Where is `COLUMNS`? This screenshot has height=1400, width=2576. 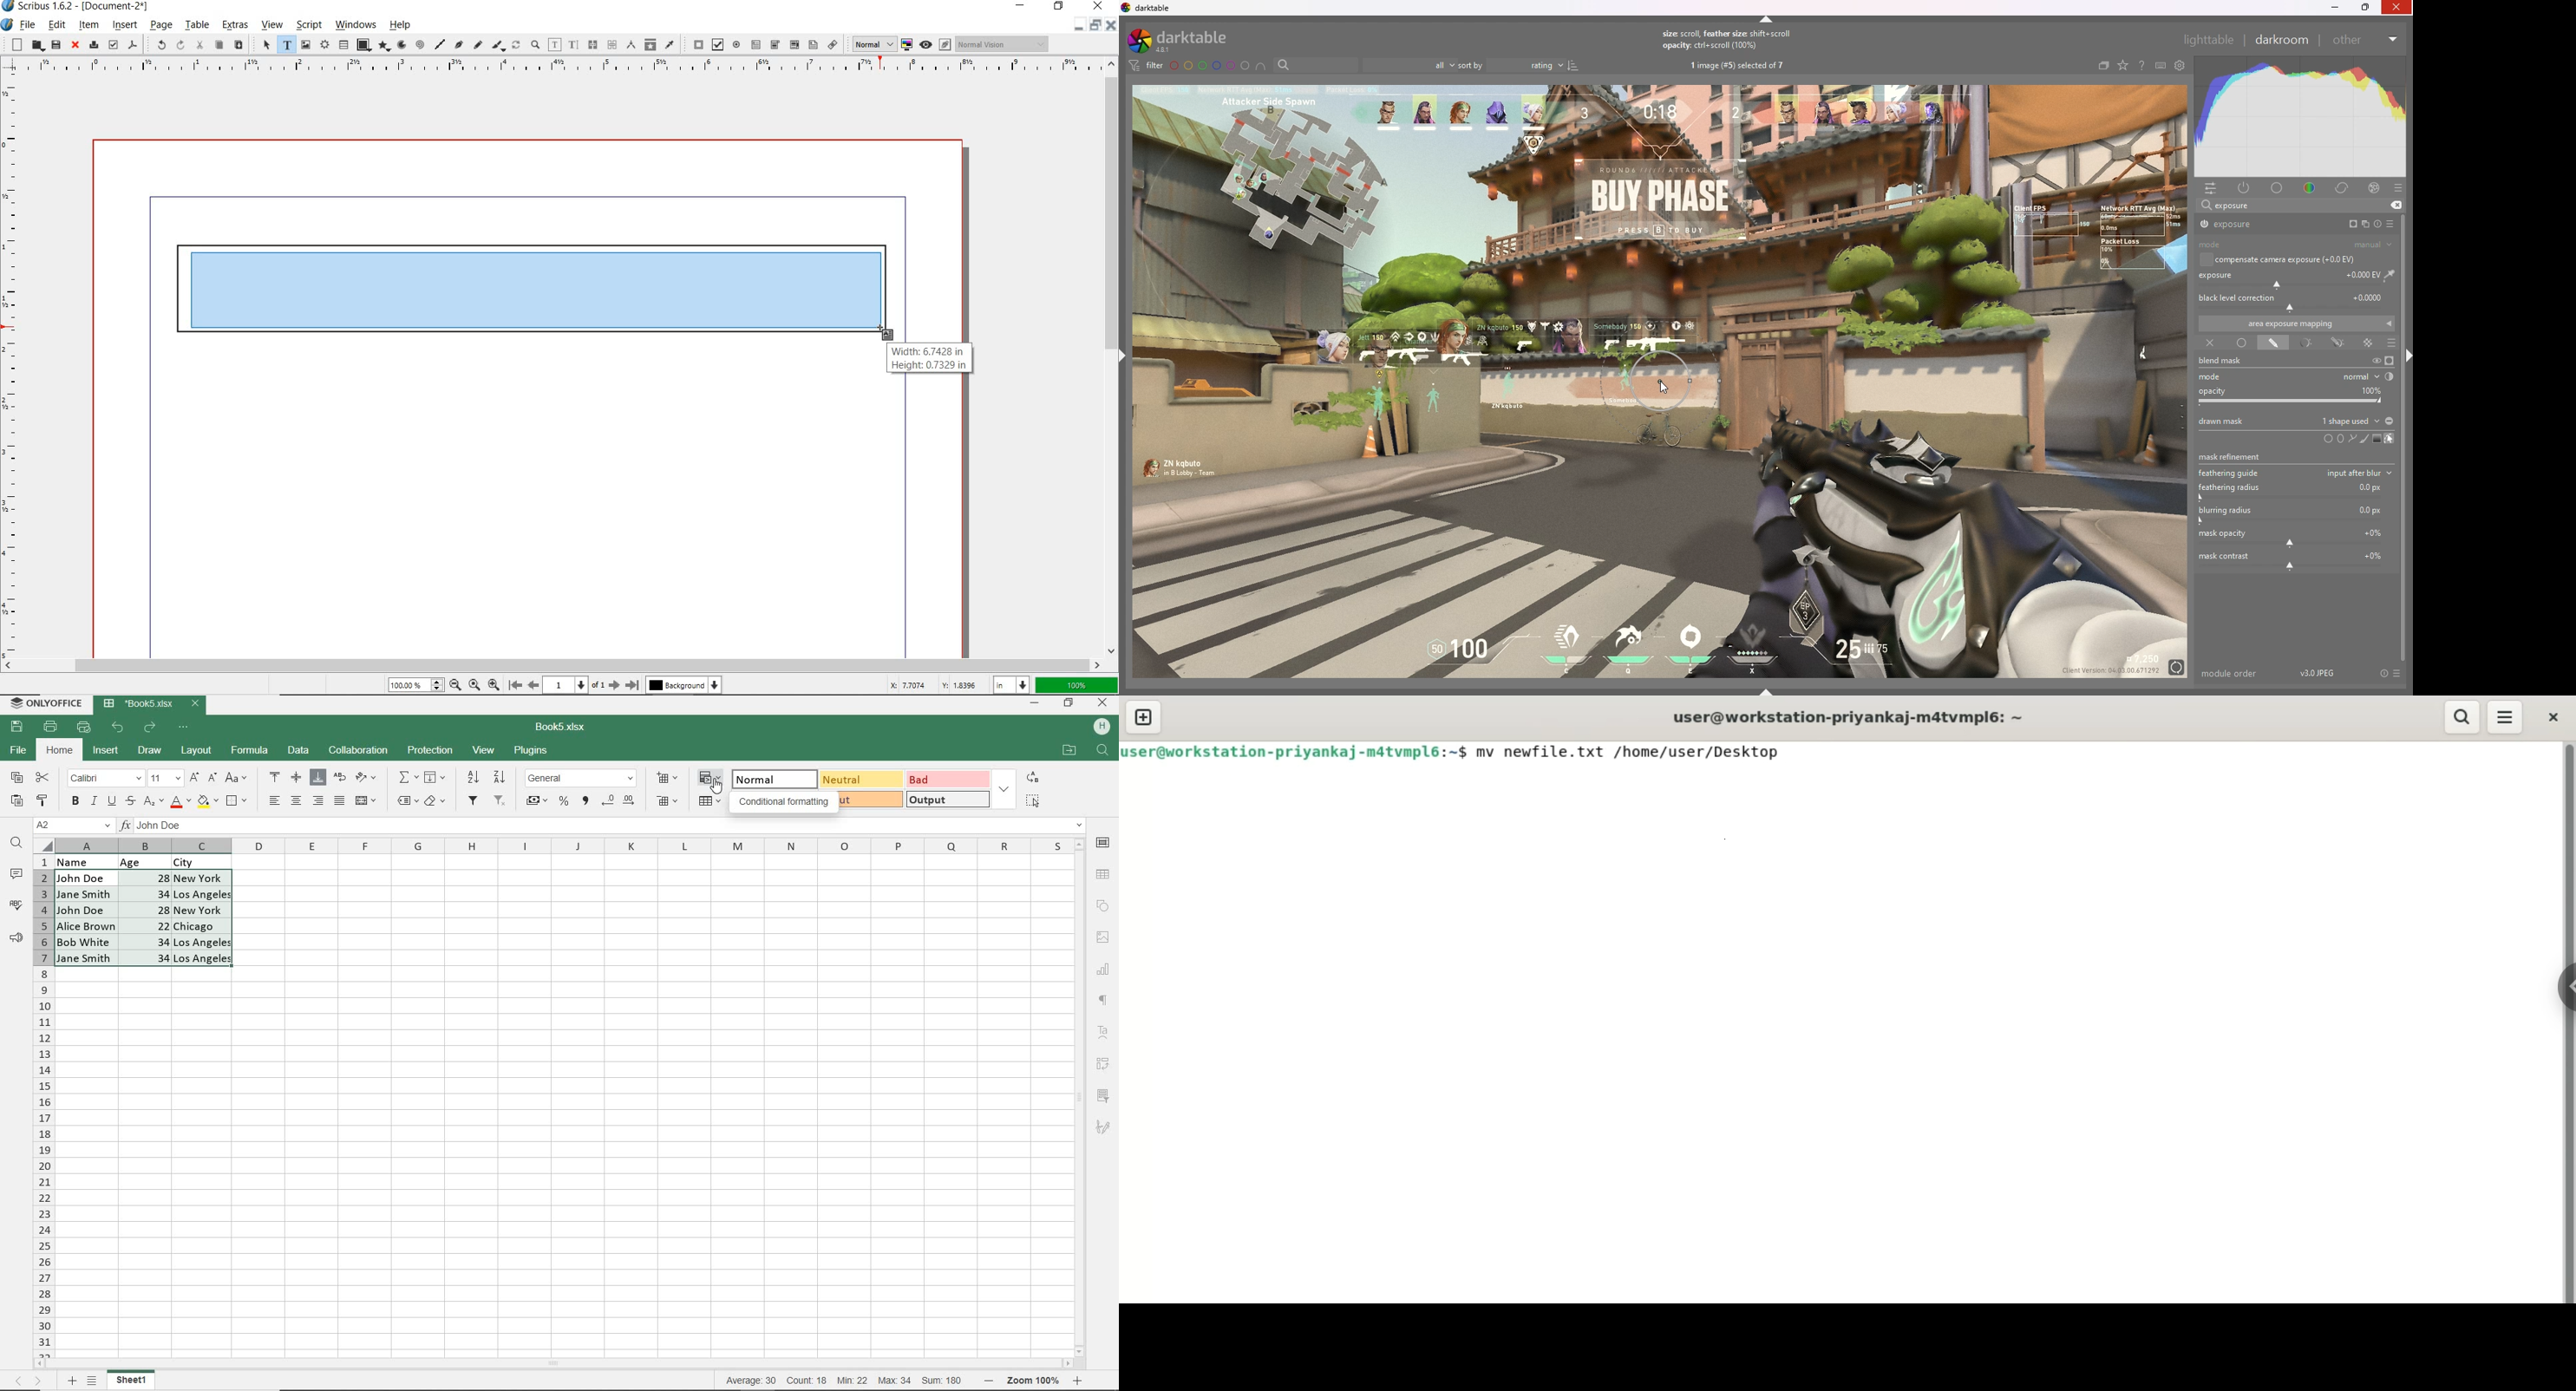 COLUMNS is located at coordinates (562, 845).